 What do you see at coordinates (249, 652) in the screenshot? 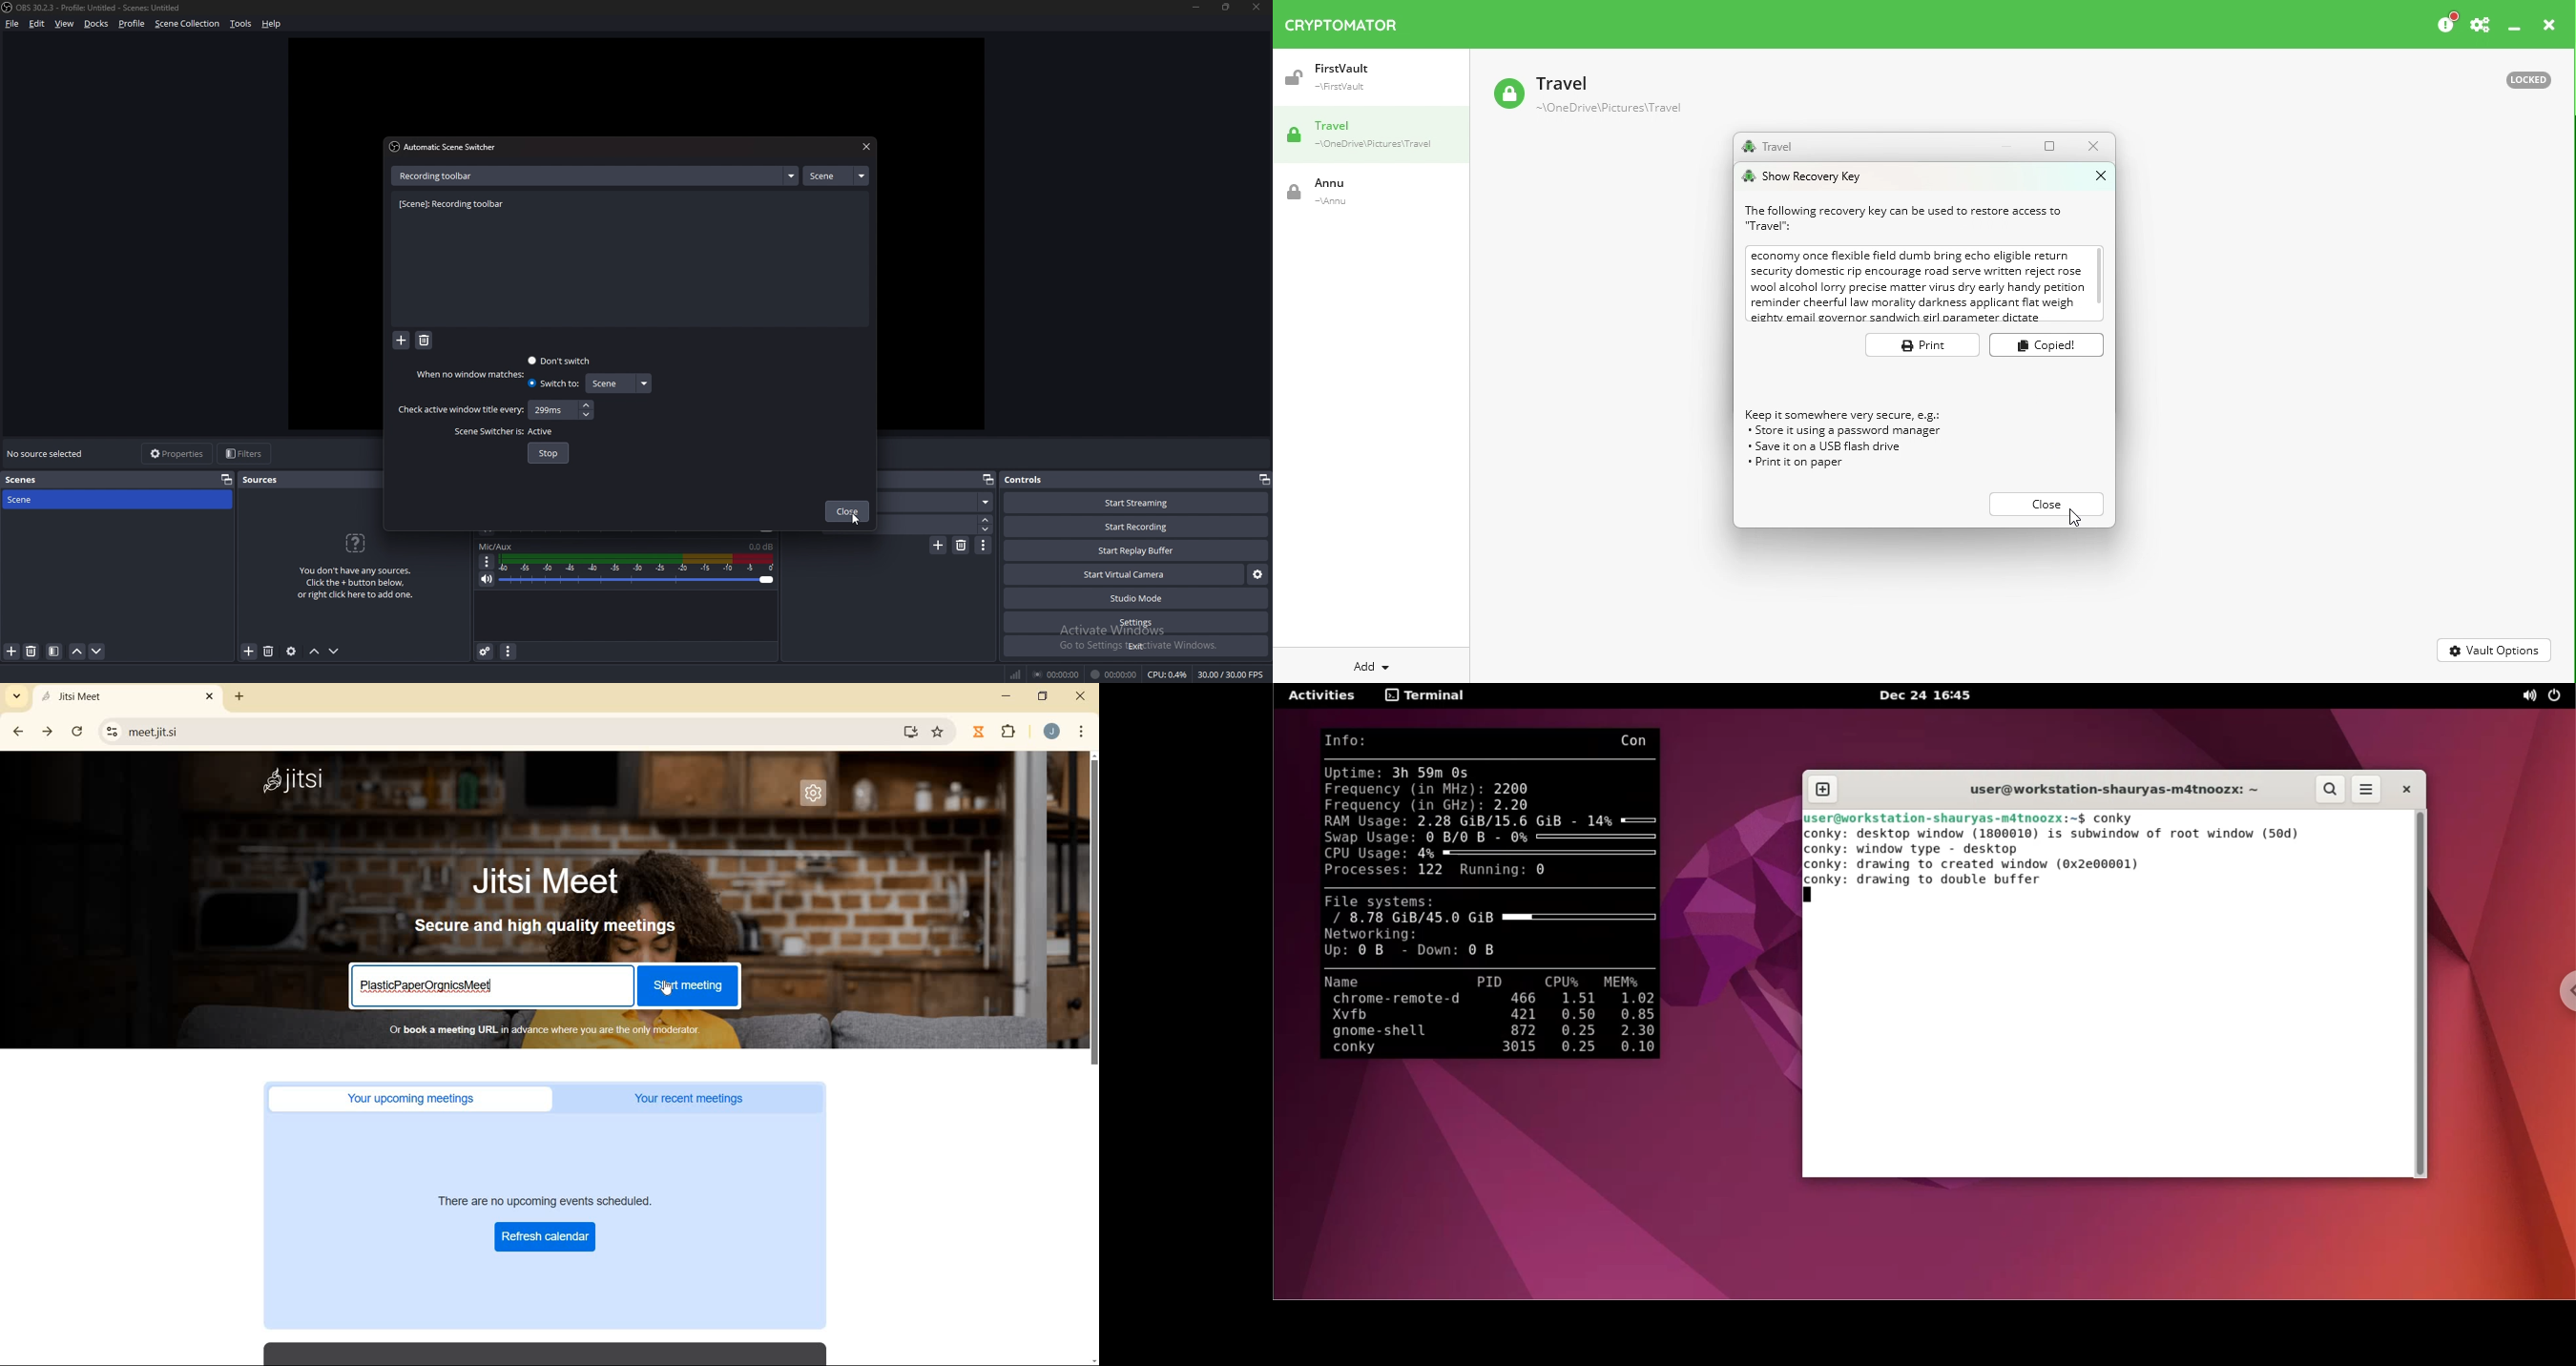
I see `add source` at bounding box center [249, 652].